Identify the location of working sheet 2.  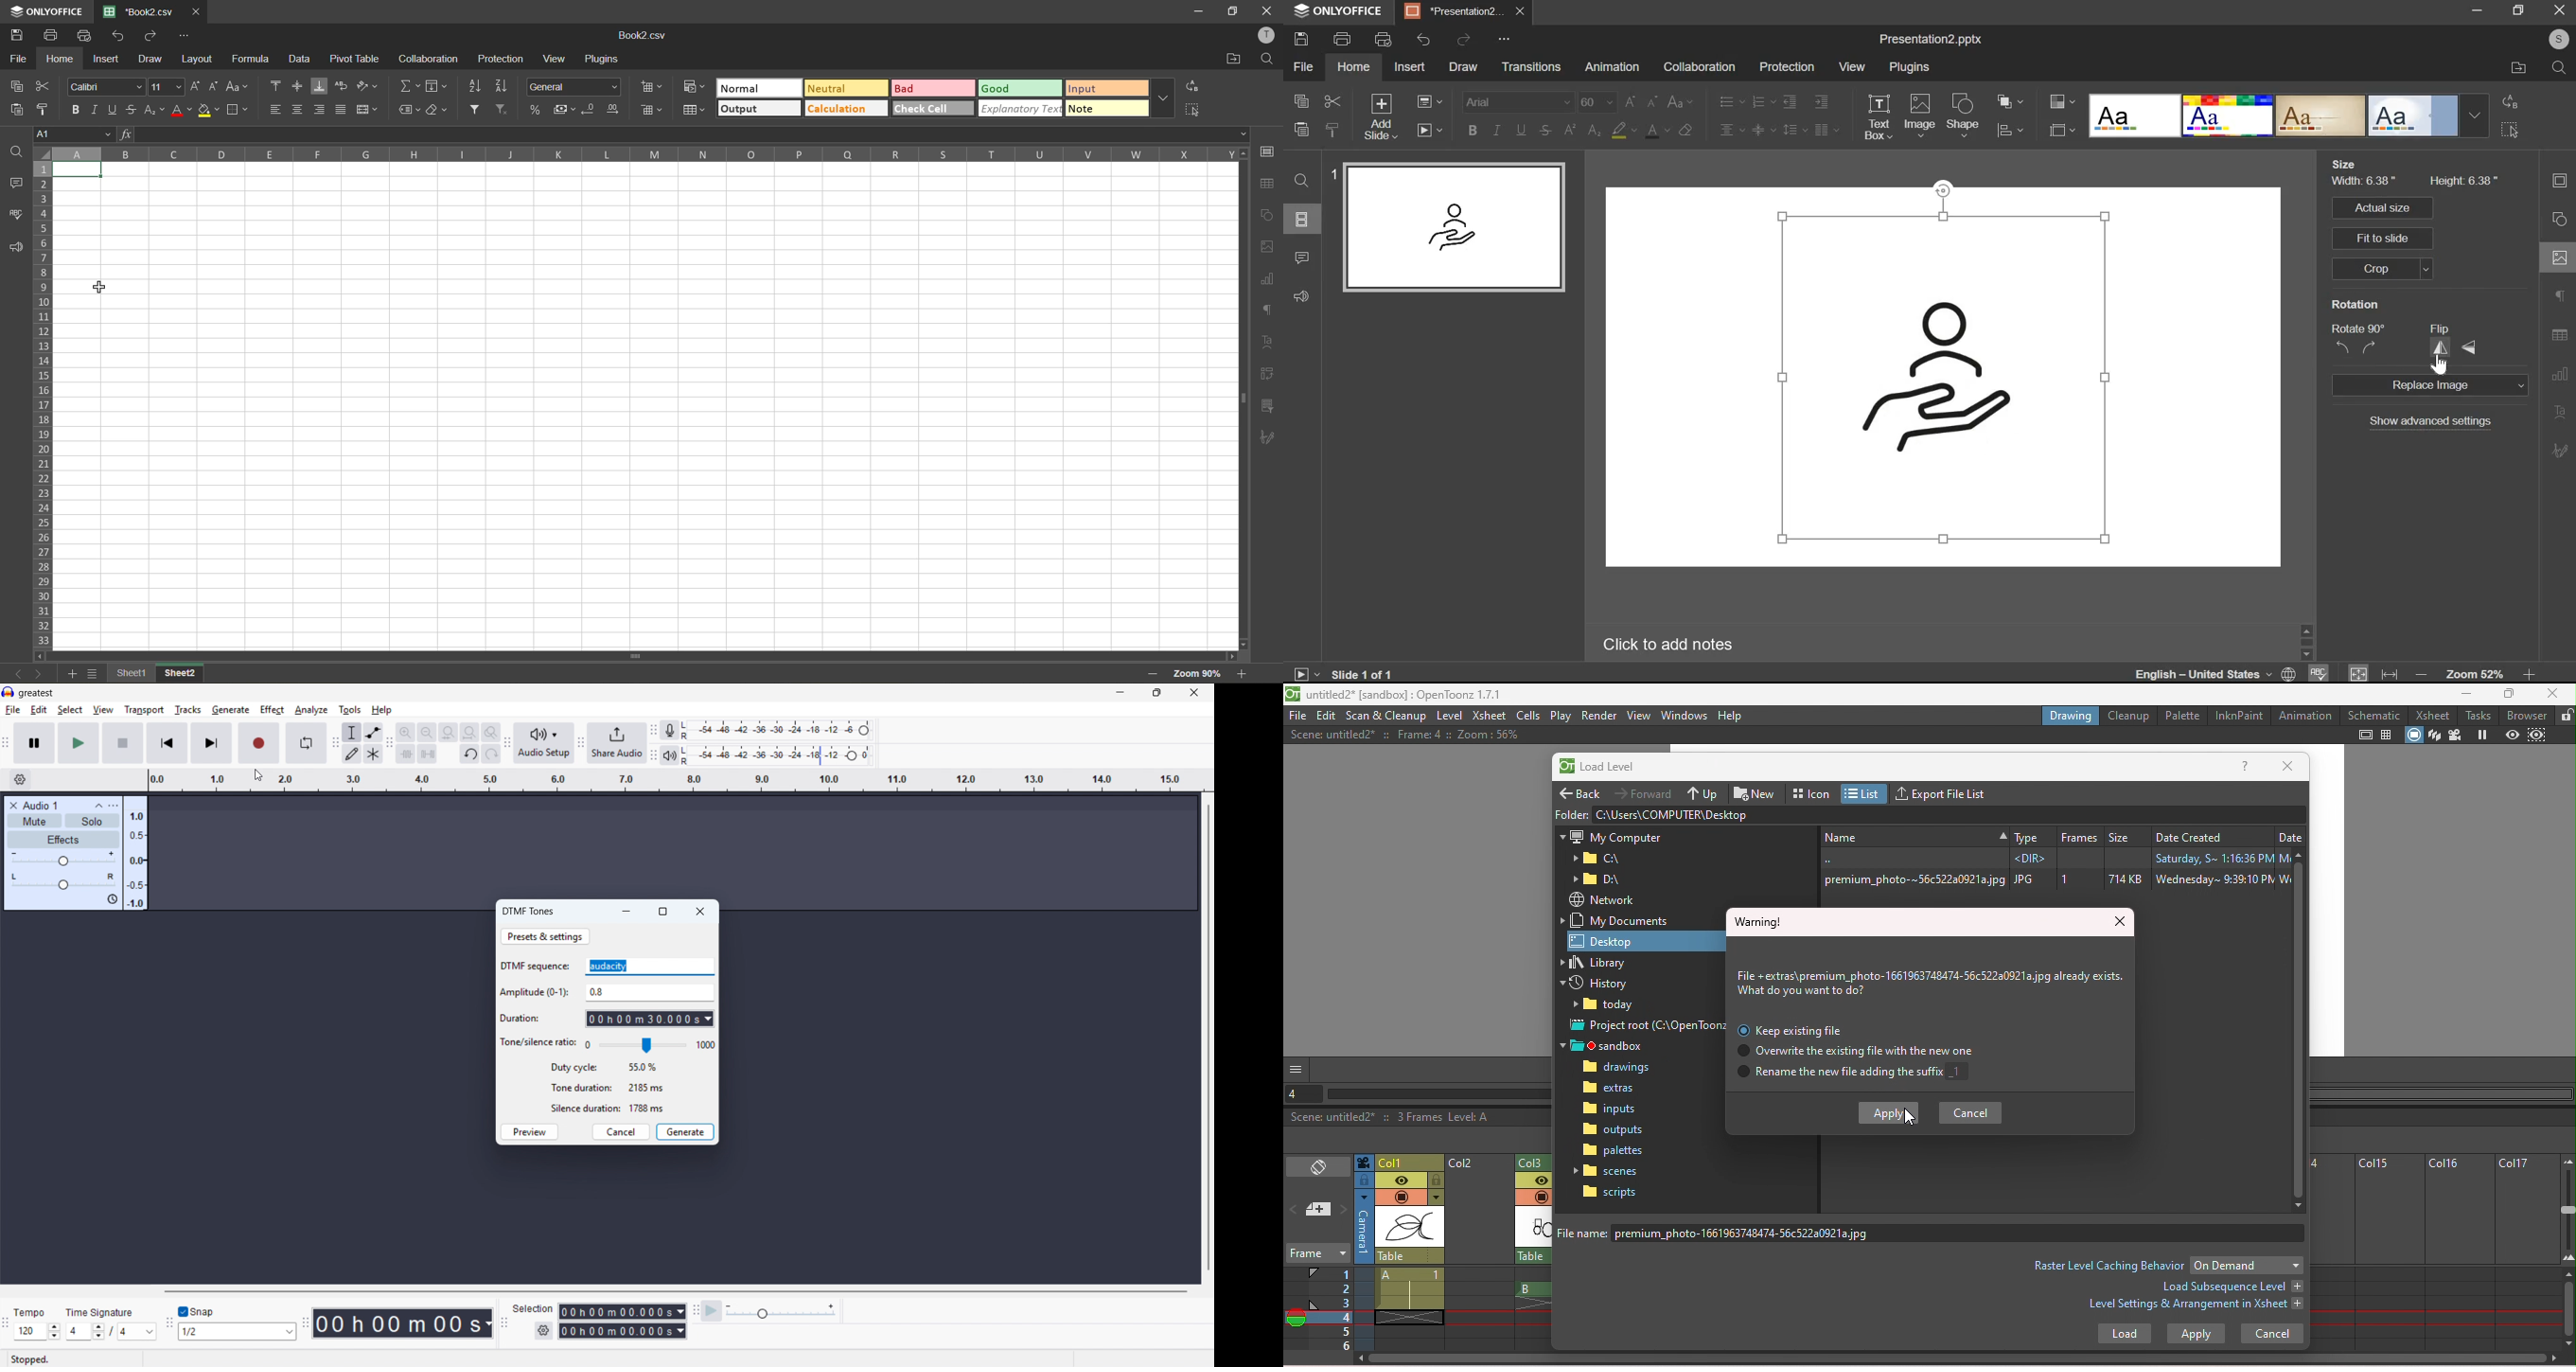
(645, 413).